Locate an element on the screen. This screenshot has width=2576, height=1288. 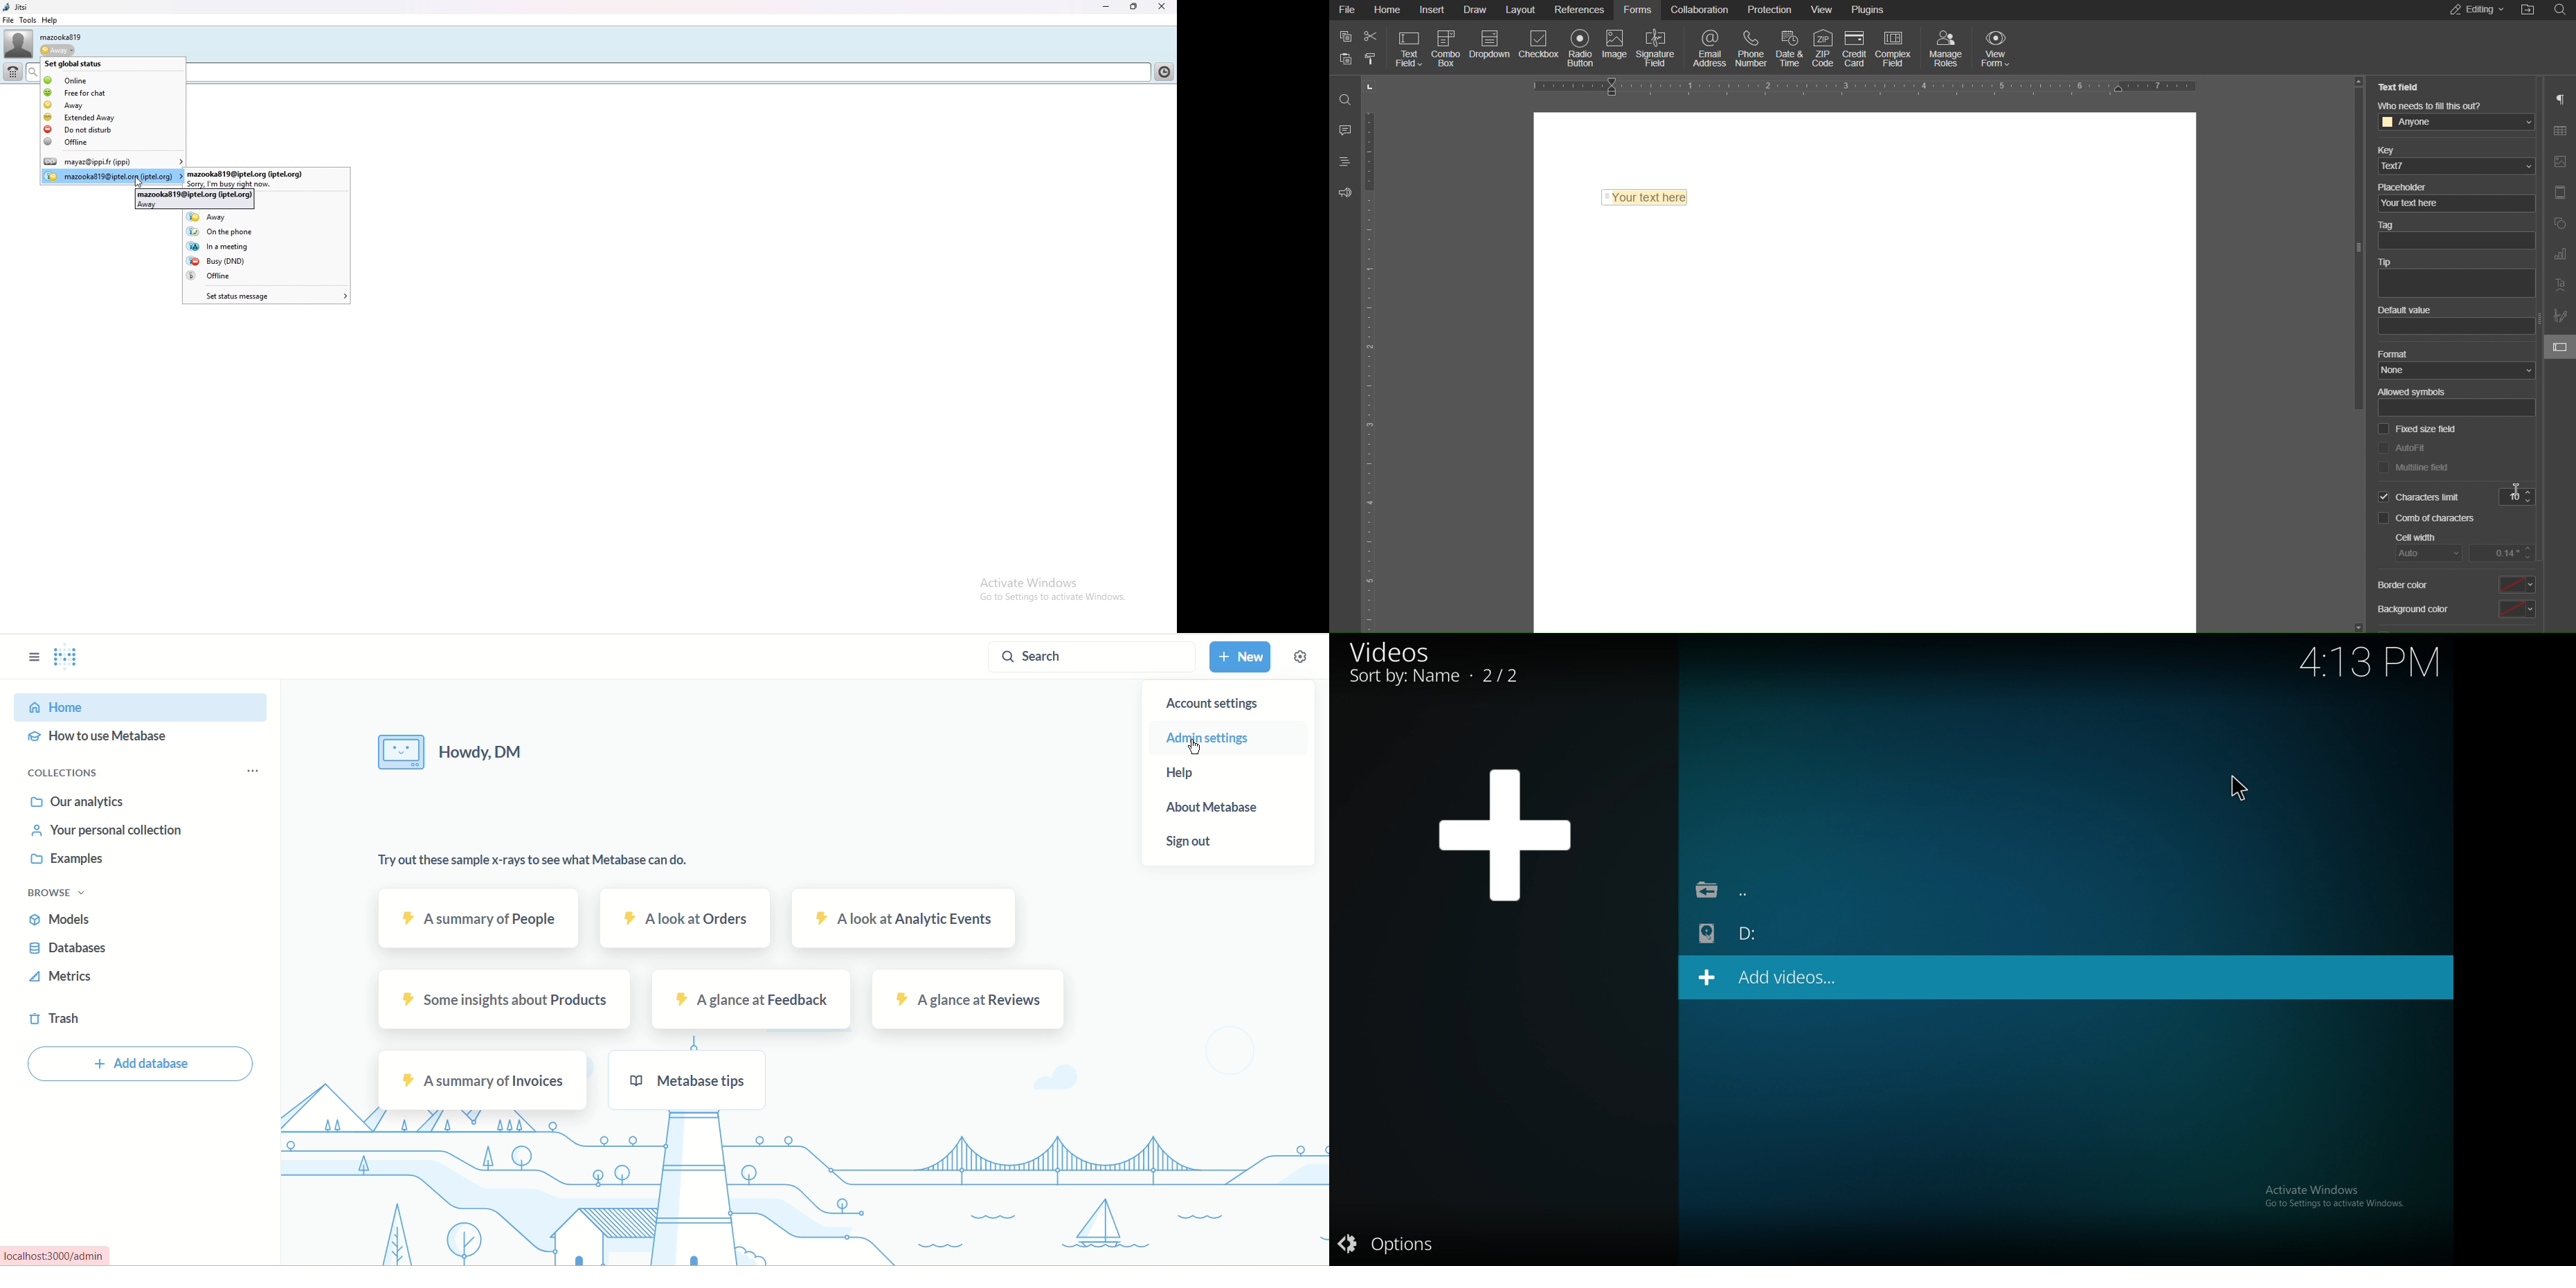
Who needs to fill this out is located at coordinates (2456, 116).